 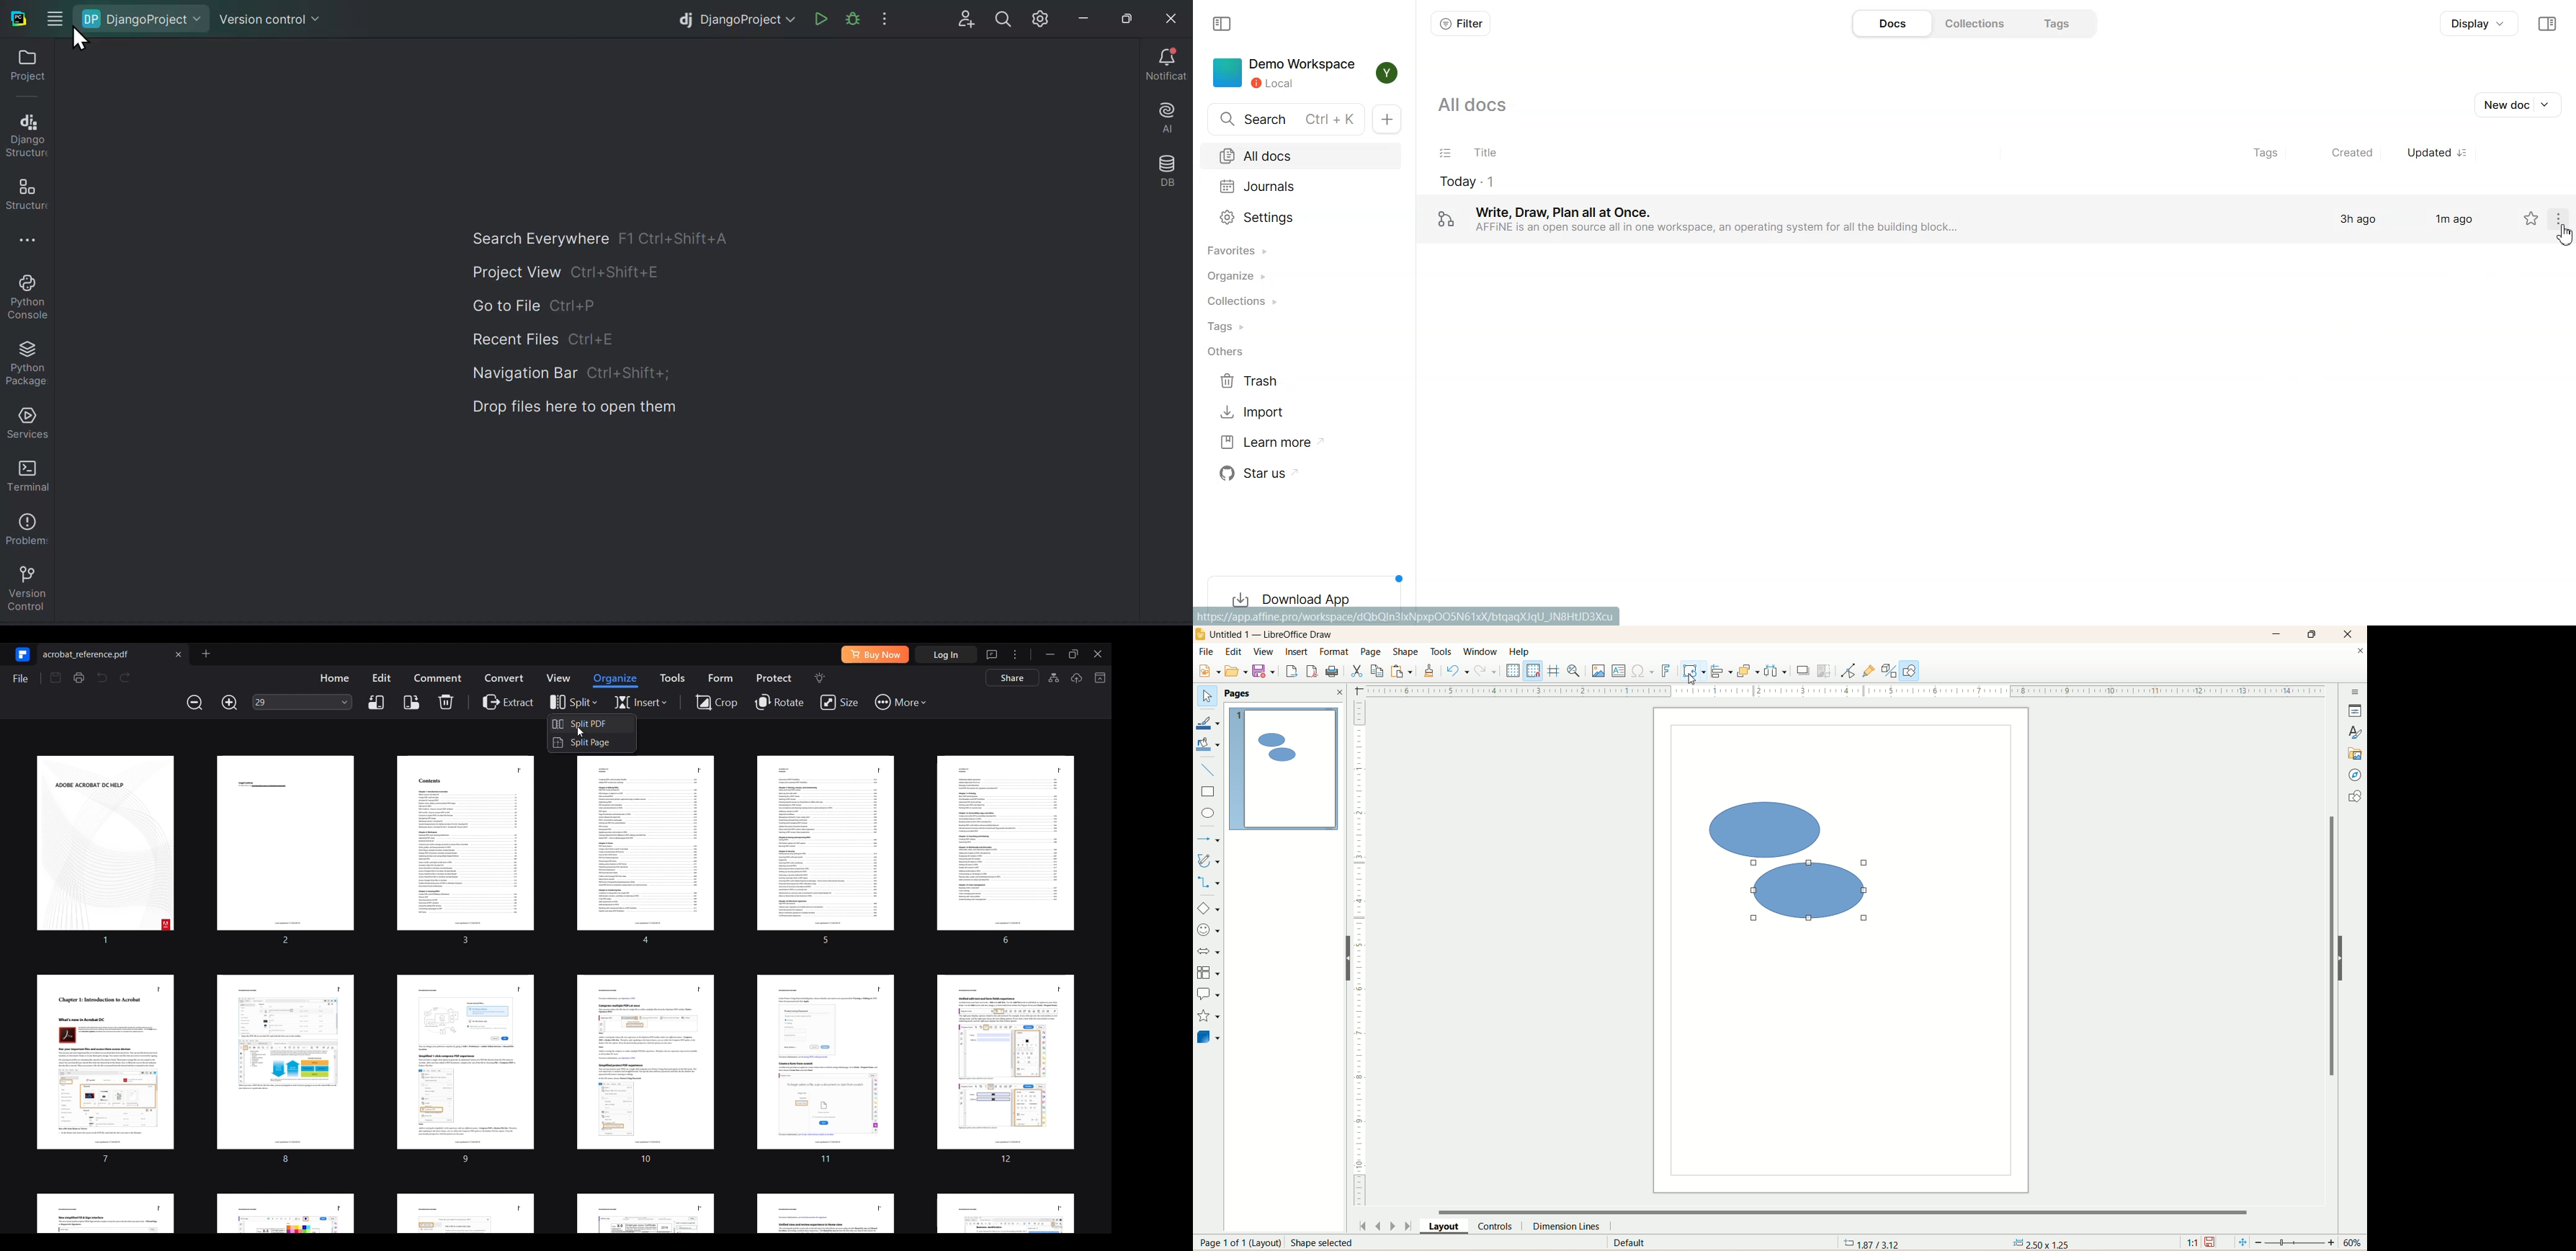 I want to click on py charm, so click(x=20, y=17).